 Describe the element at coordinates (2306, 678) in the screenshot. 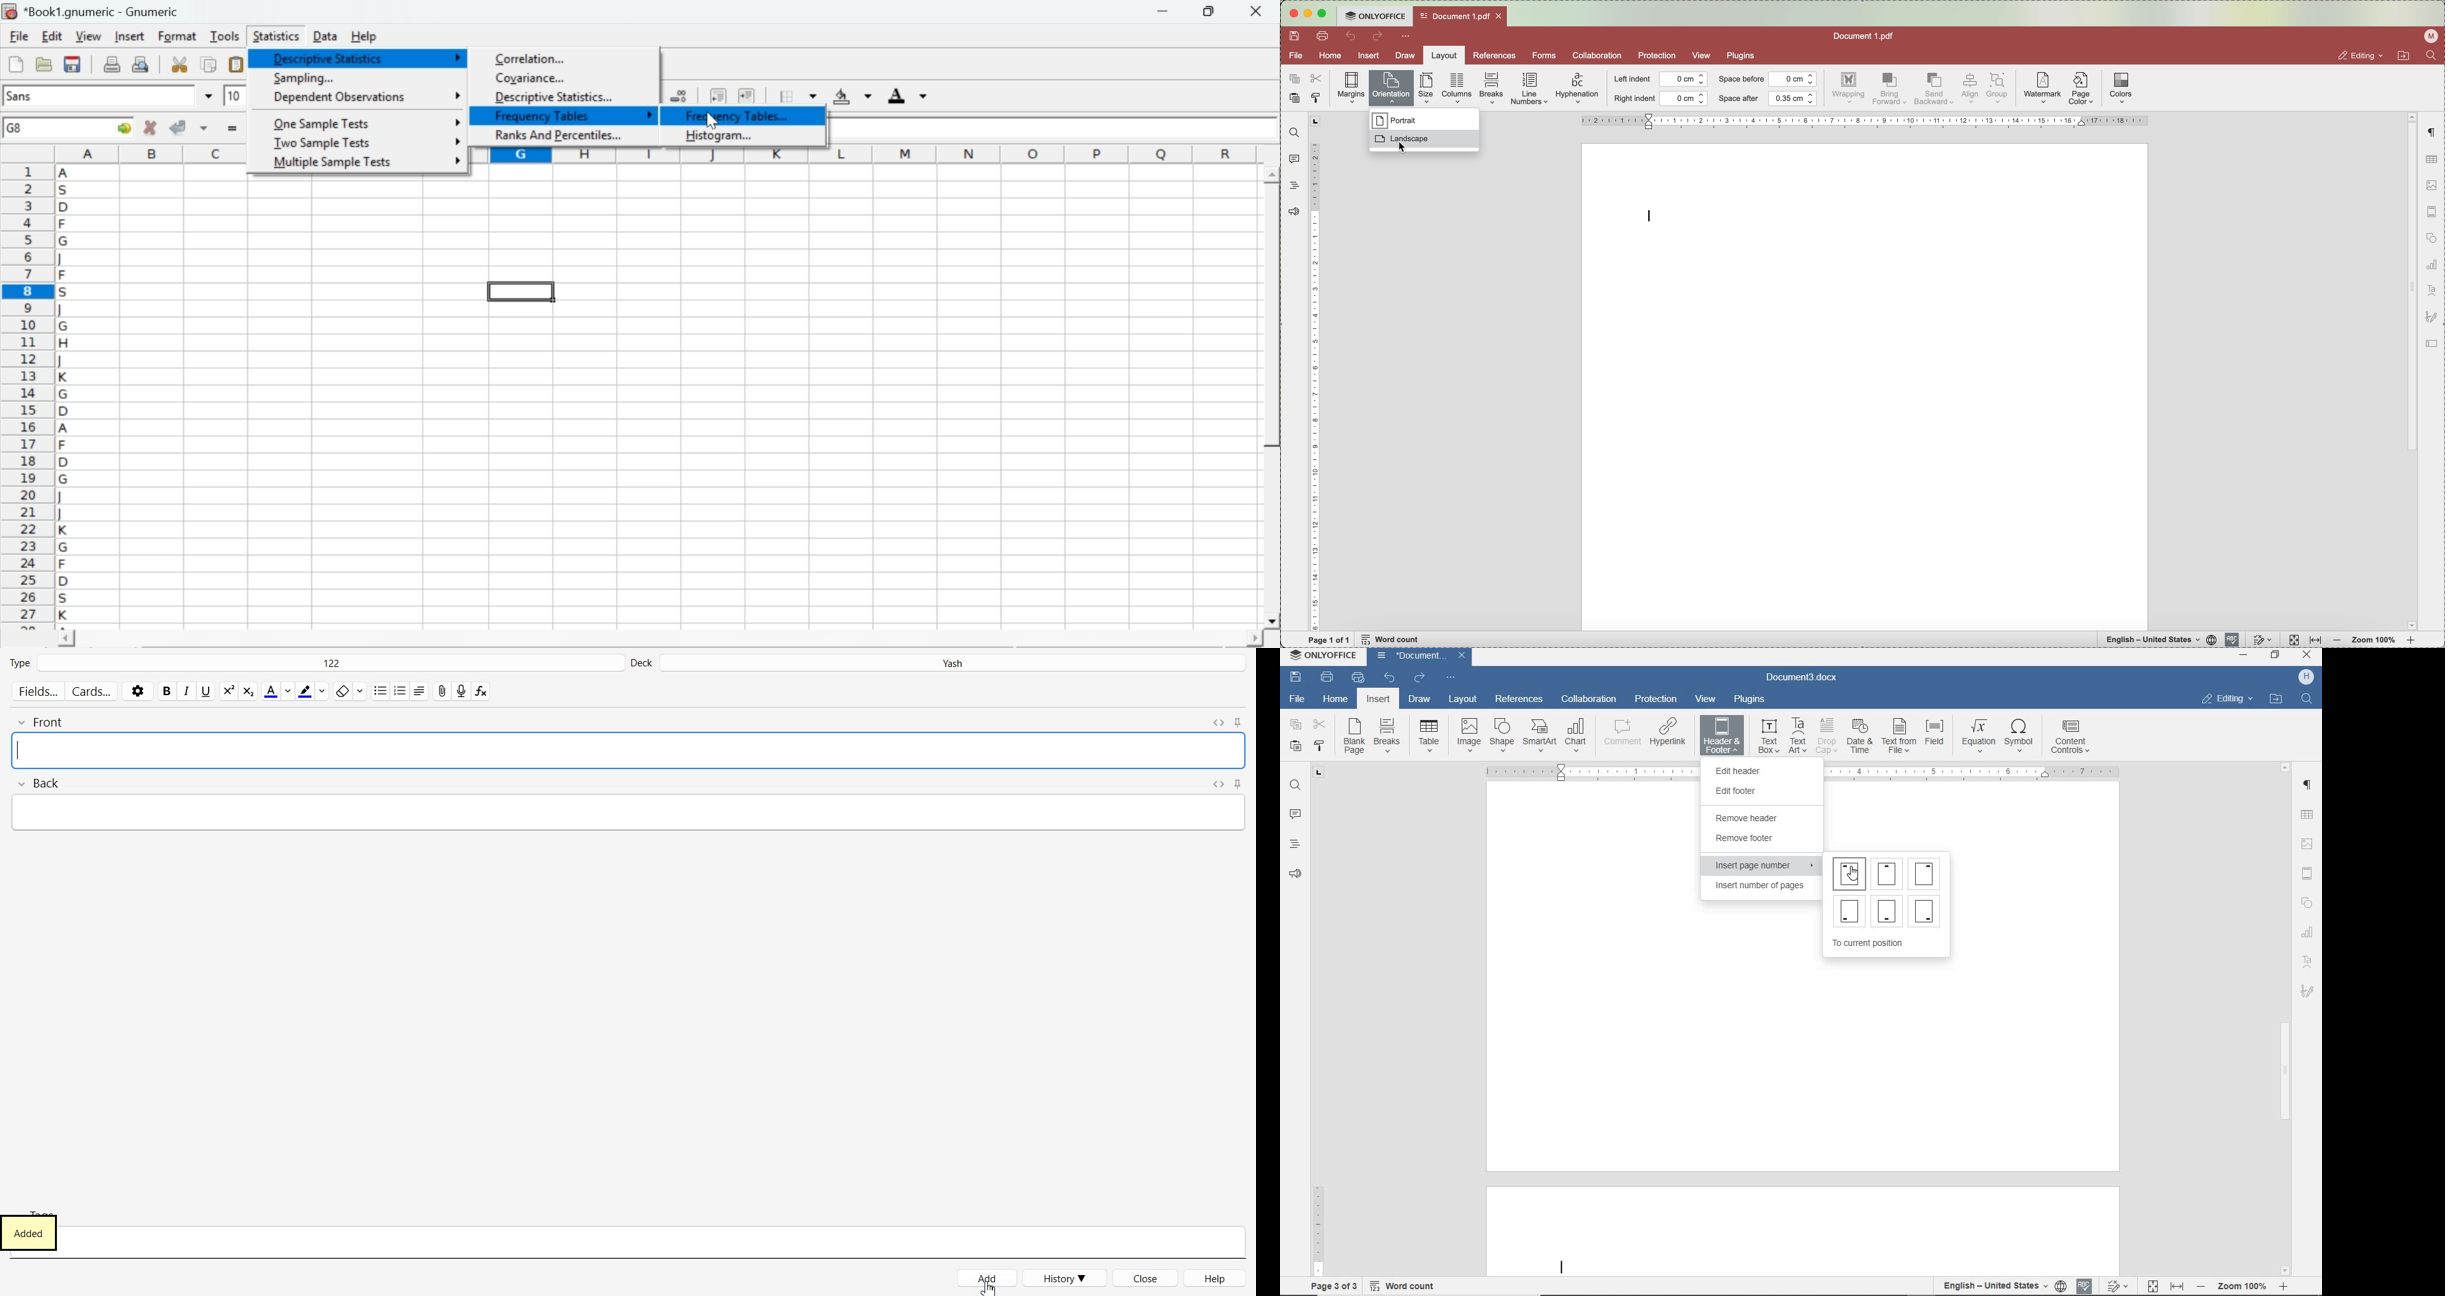

I see `H` at that location.